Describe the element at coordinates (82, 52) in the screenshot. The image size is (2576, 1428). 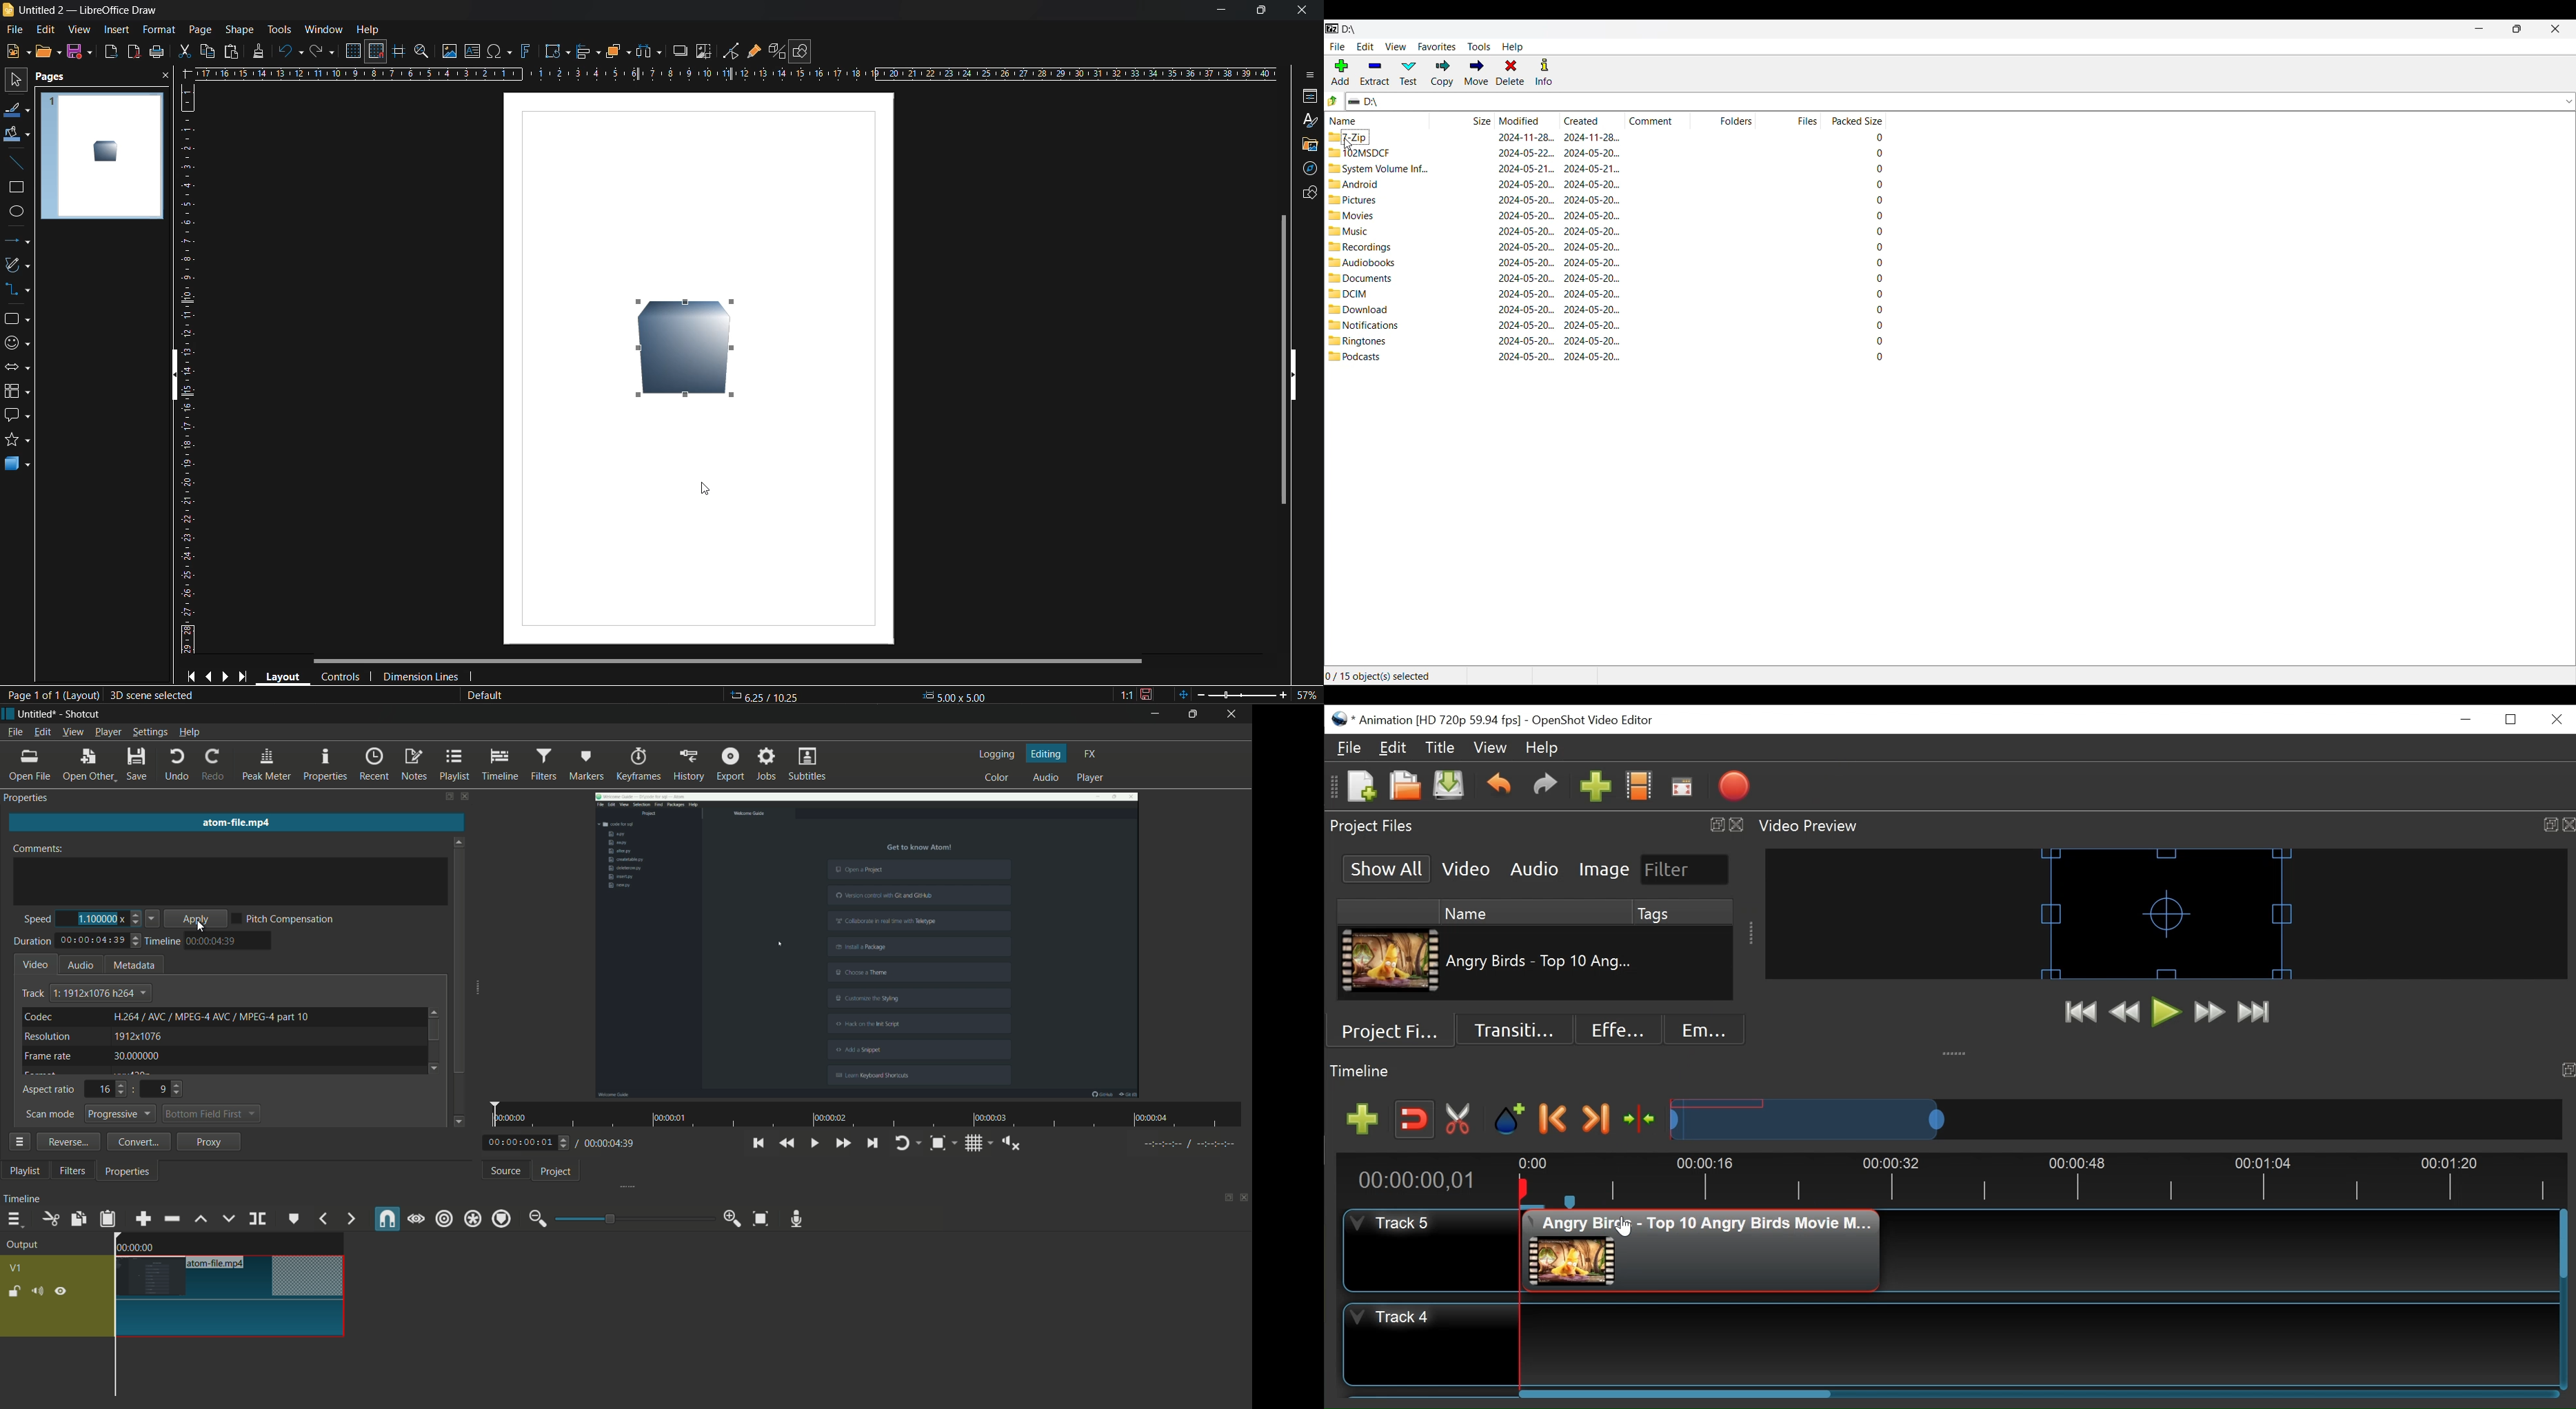
I see `save` at that location.